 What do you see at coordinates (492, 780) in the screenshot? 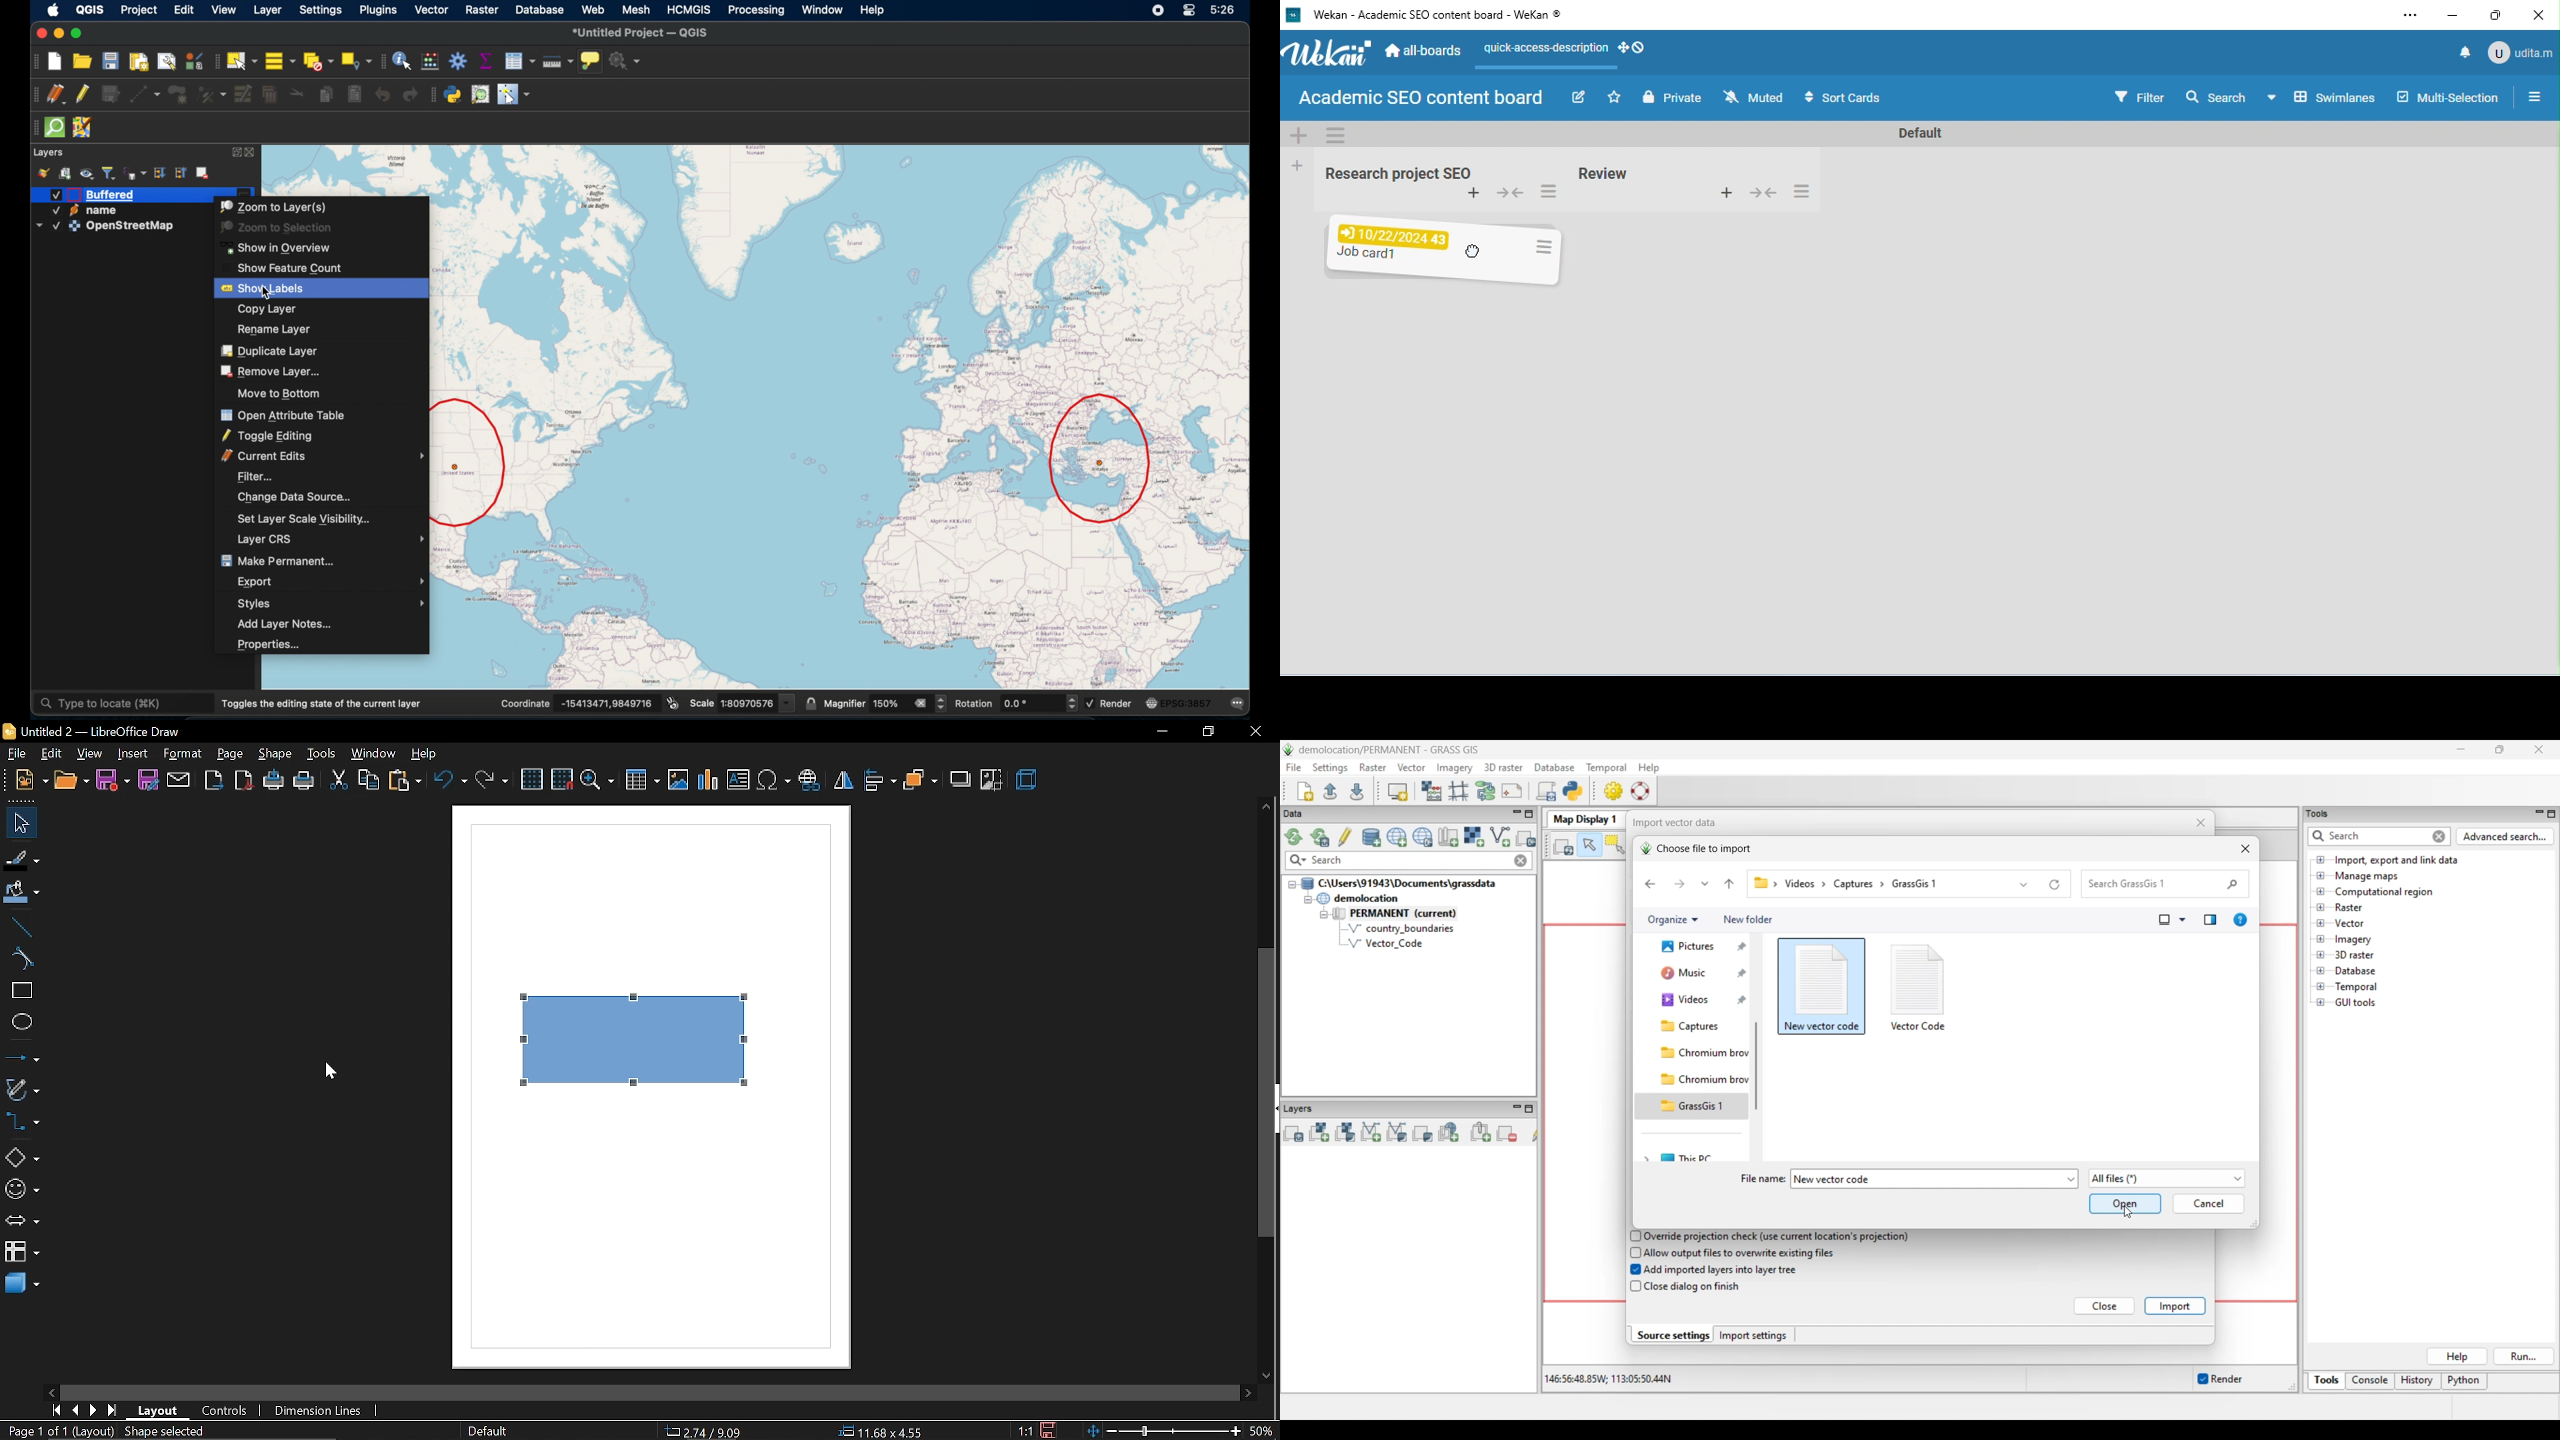
I see `redo` at bounding box center [492, 780].